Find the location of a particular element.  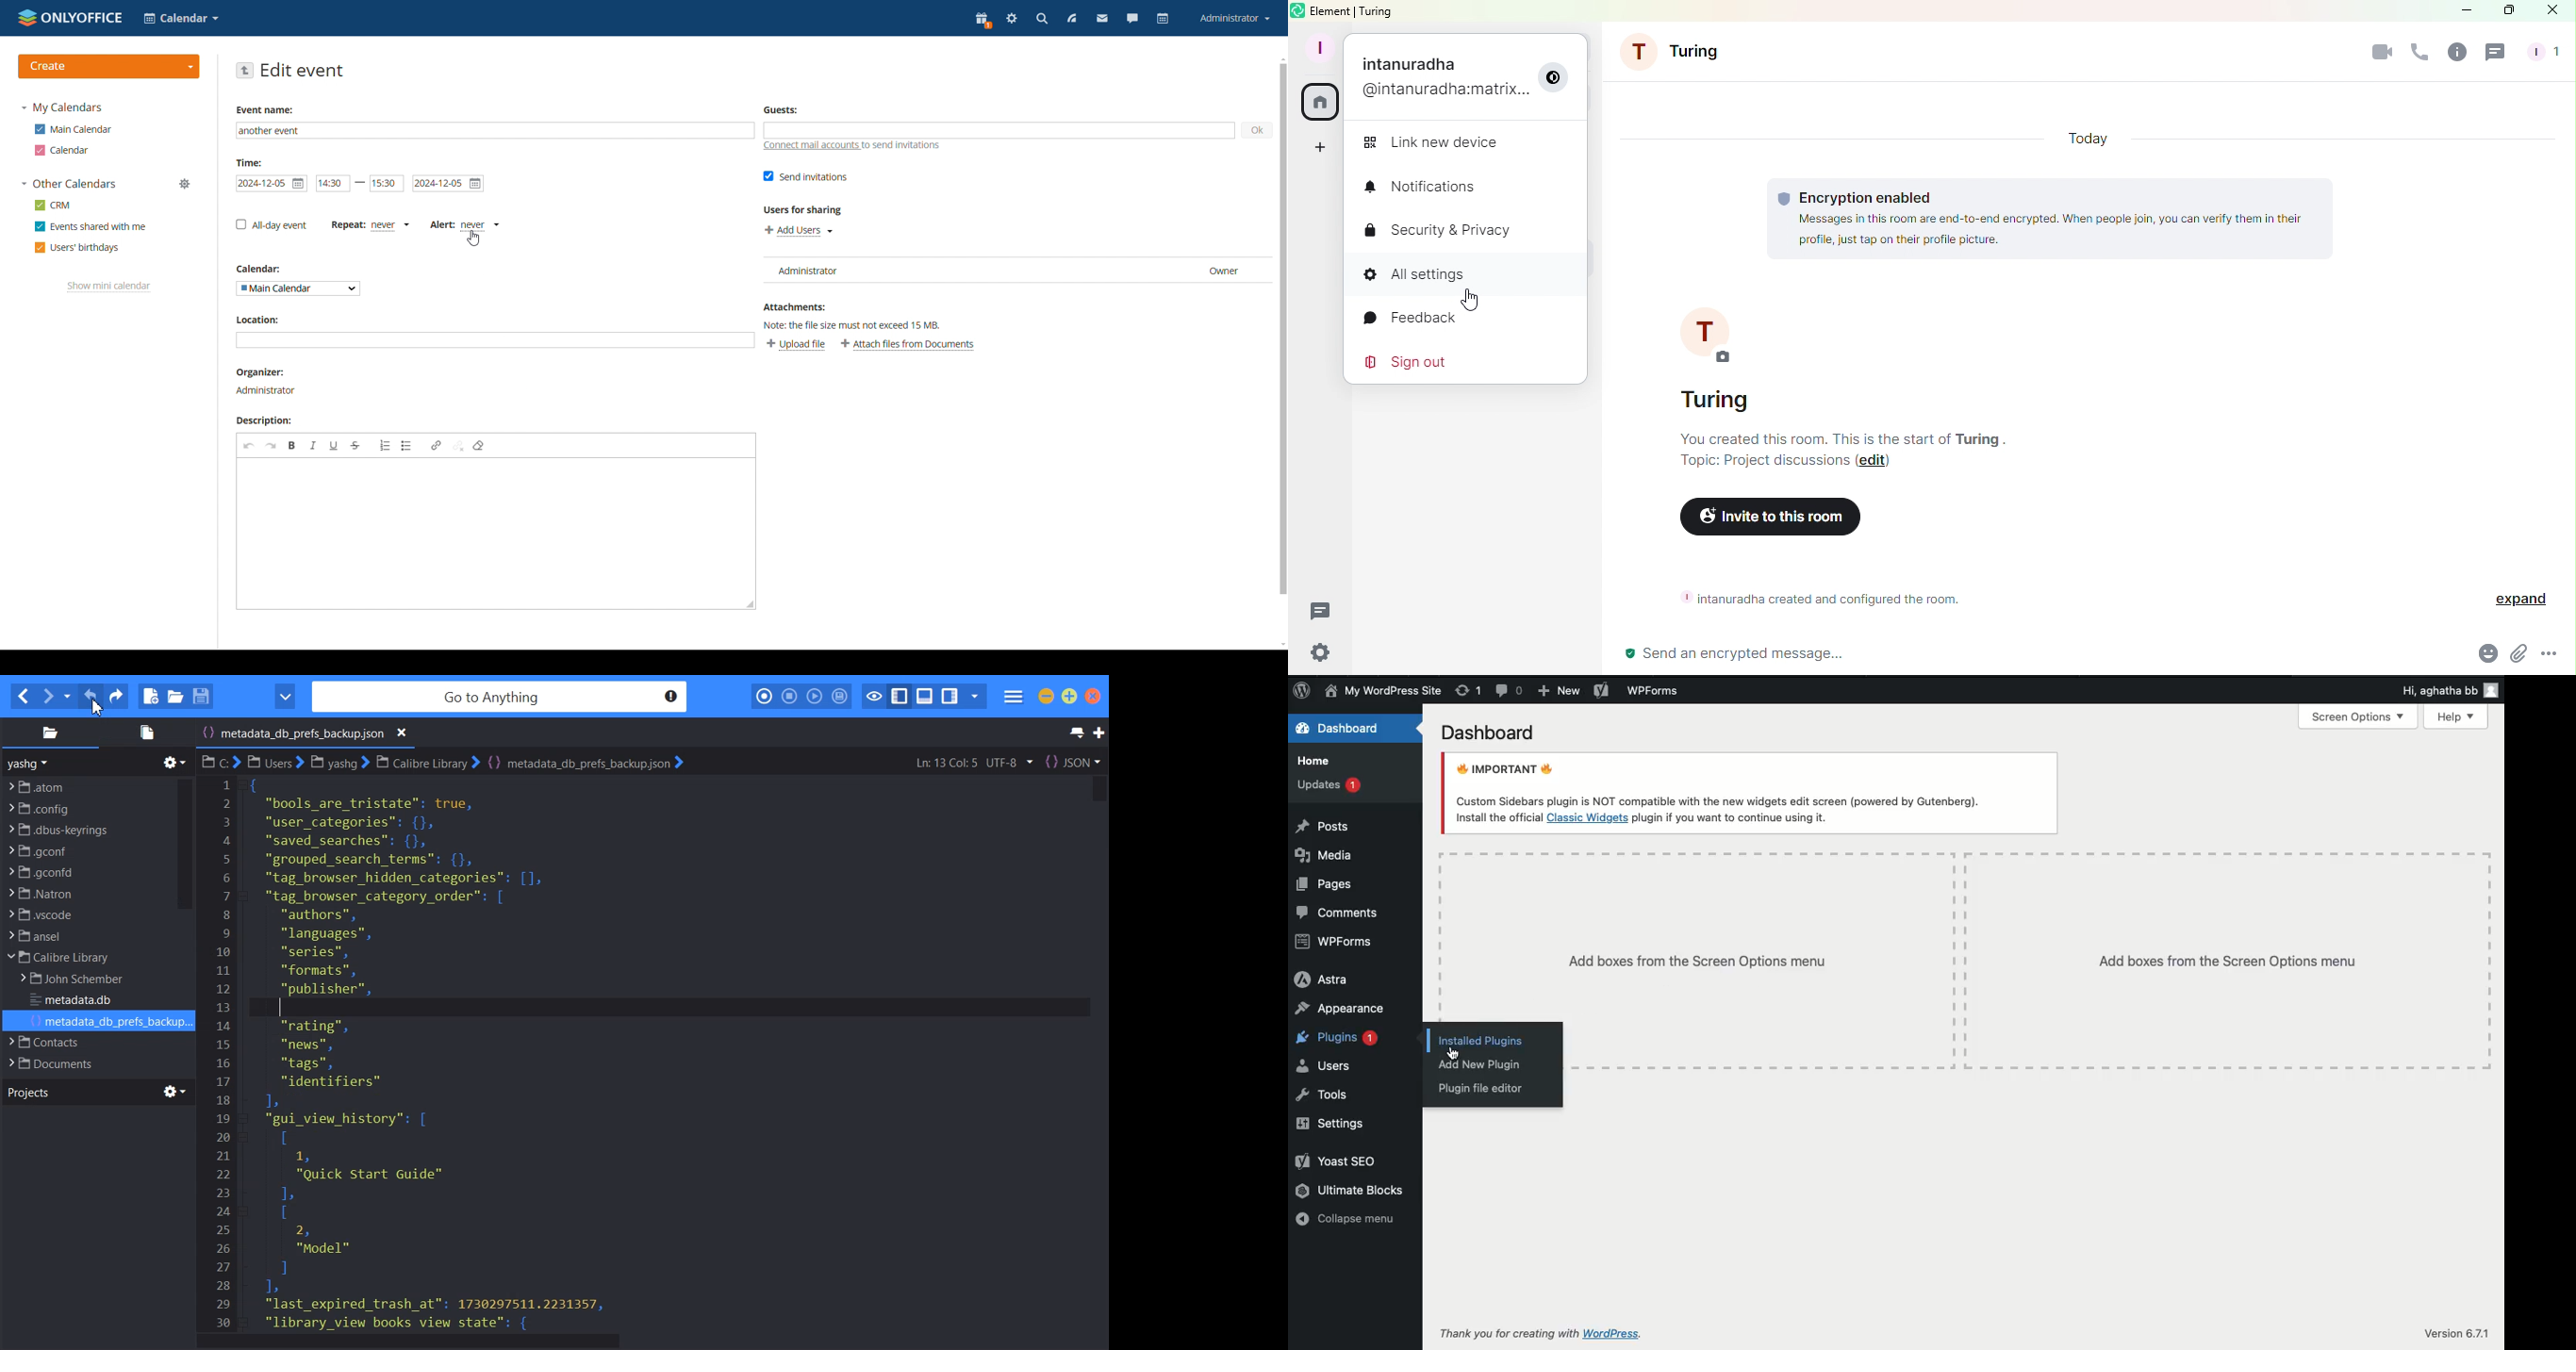

Attachments: is located at coordinates (795, 305).